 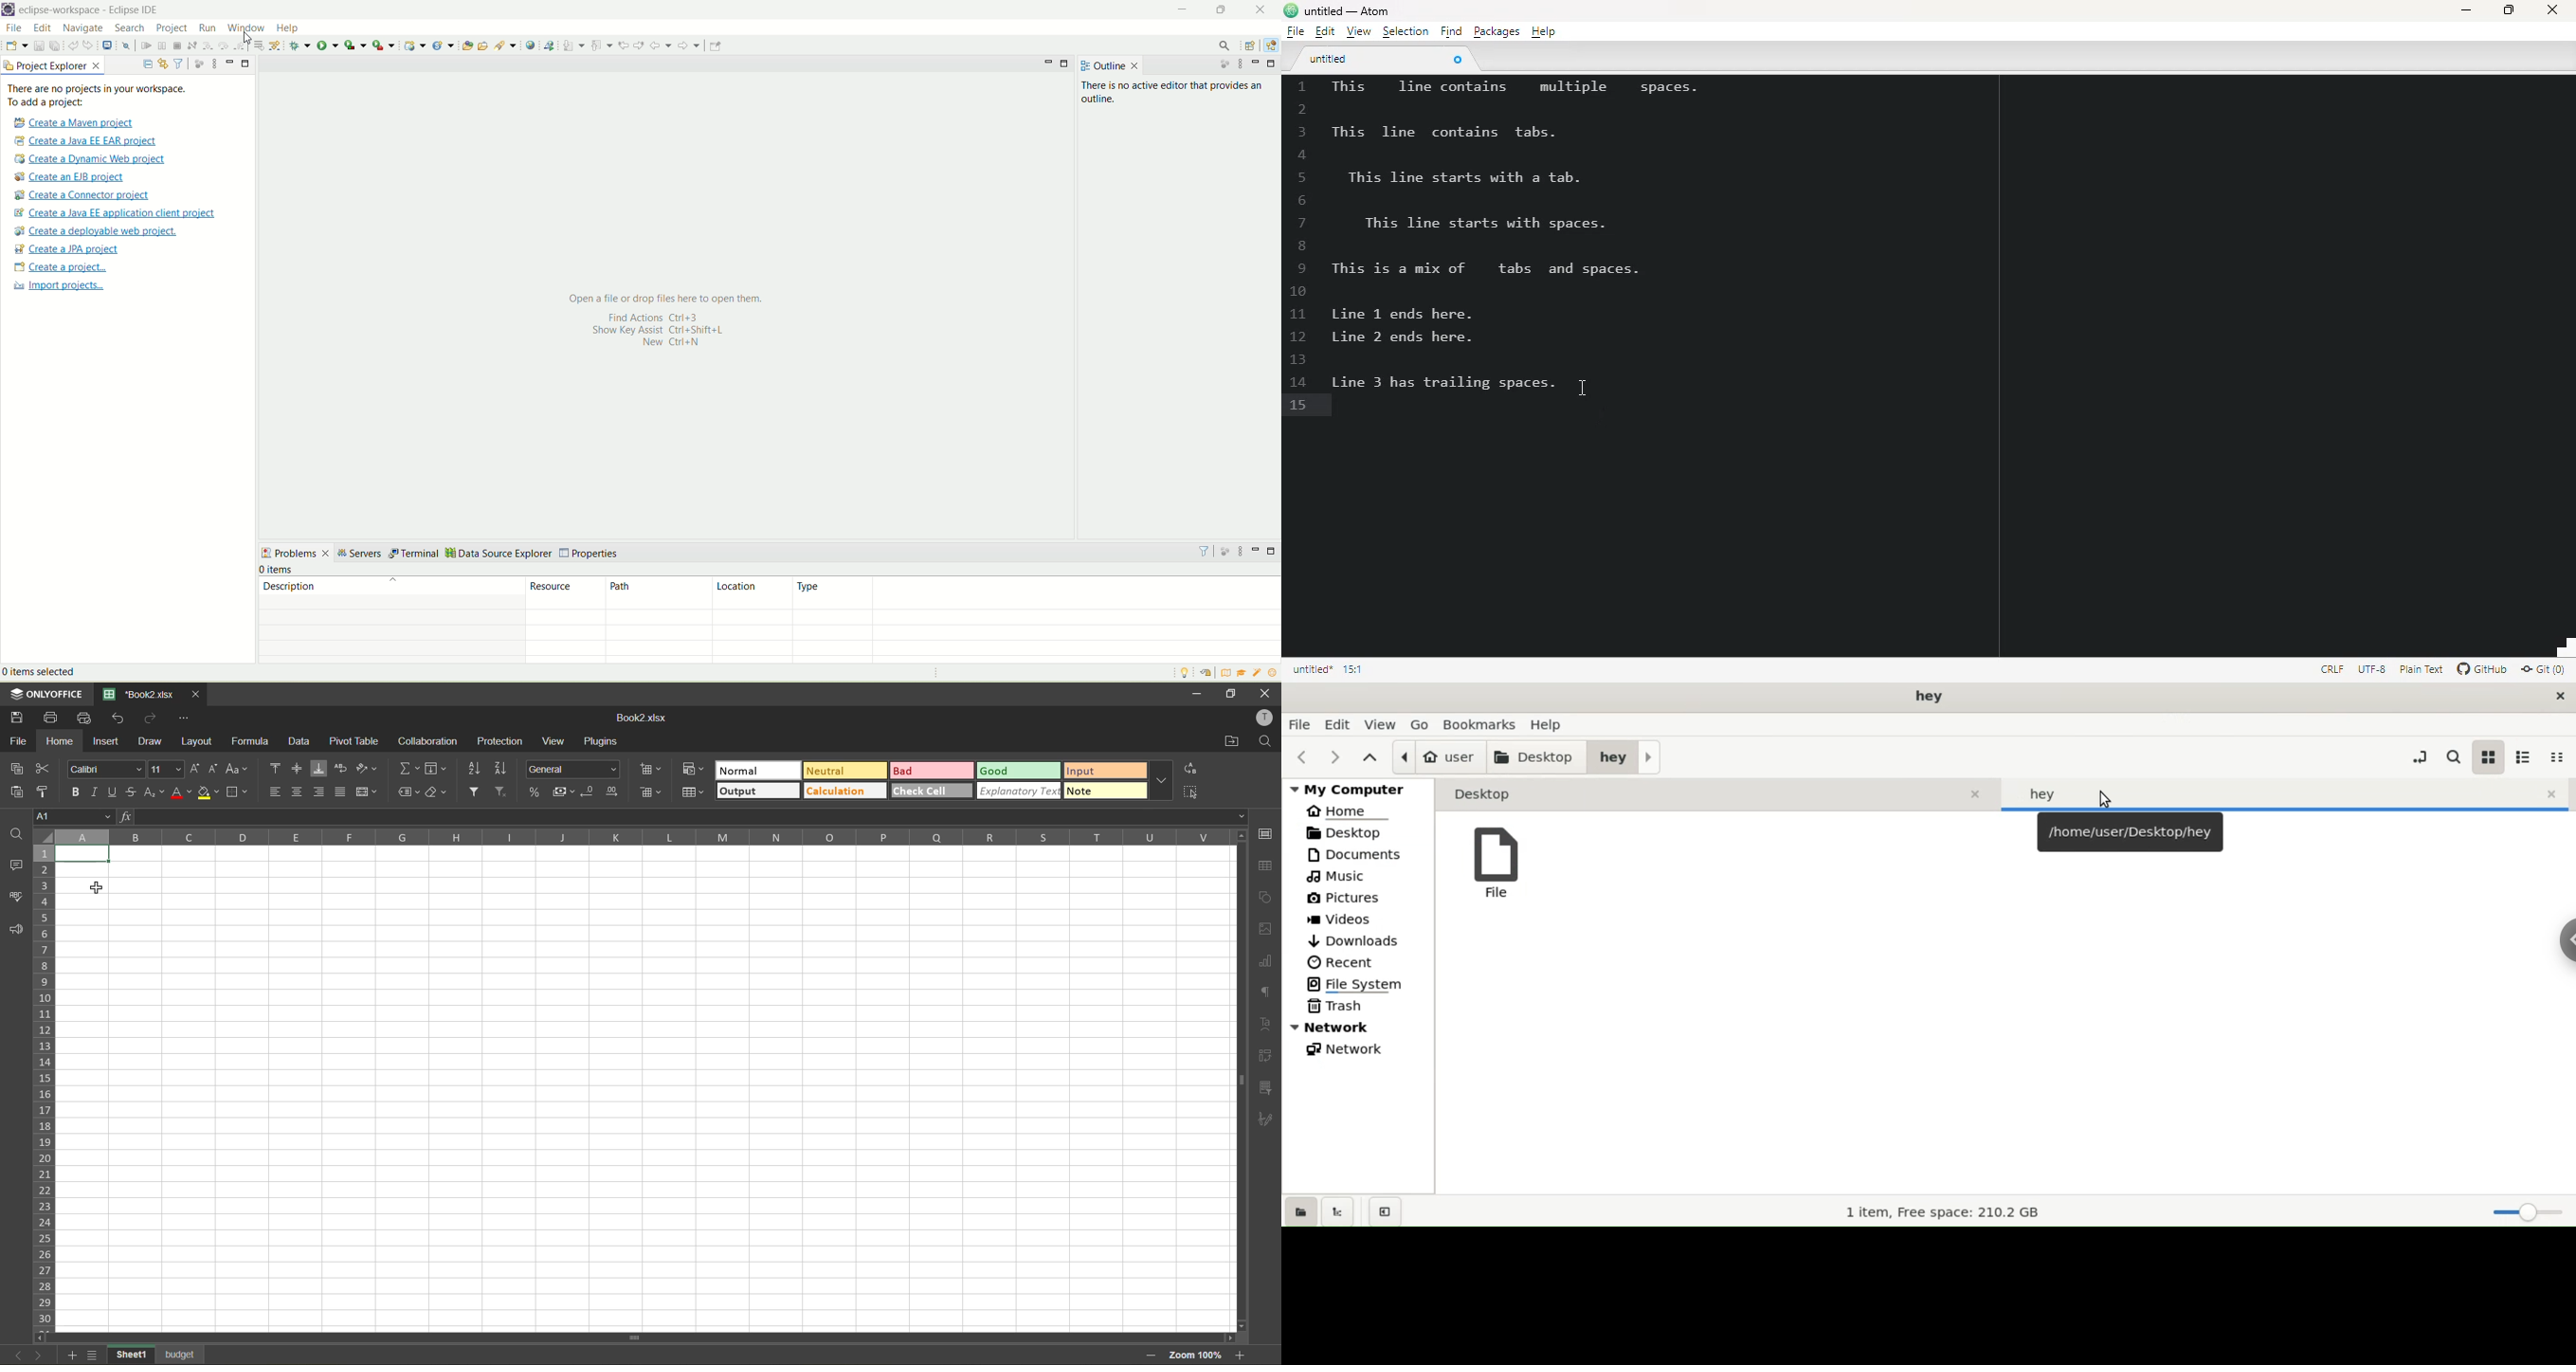 I want to click on view, so click(x=1379, y=723).